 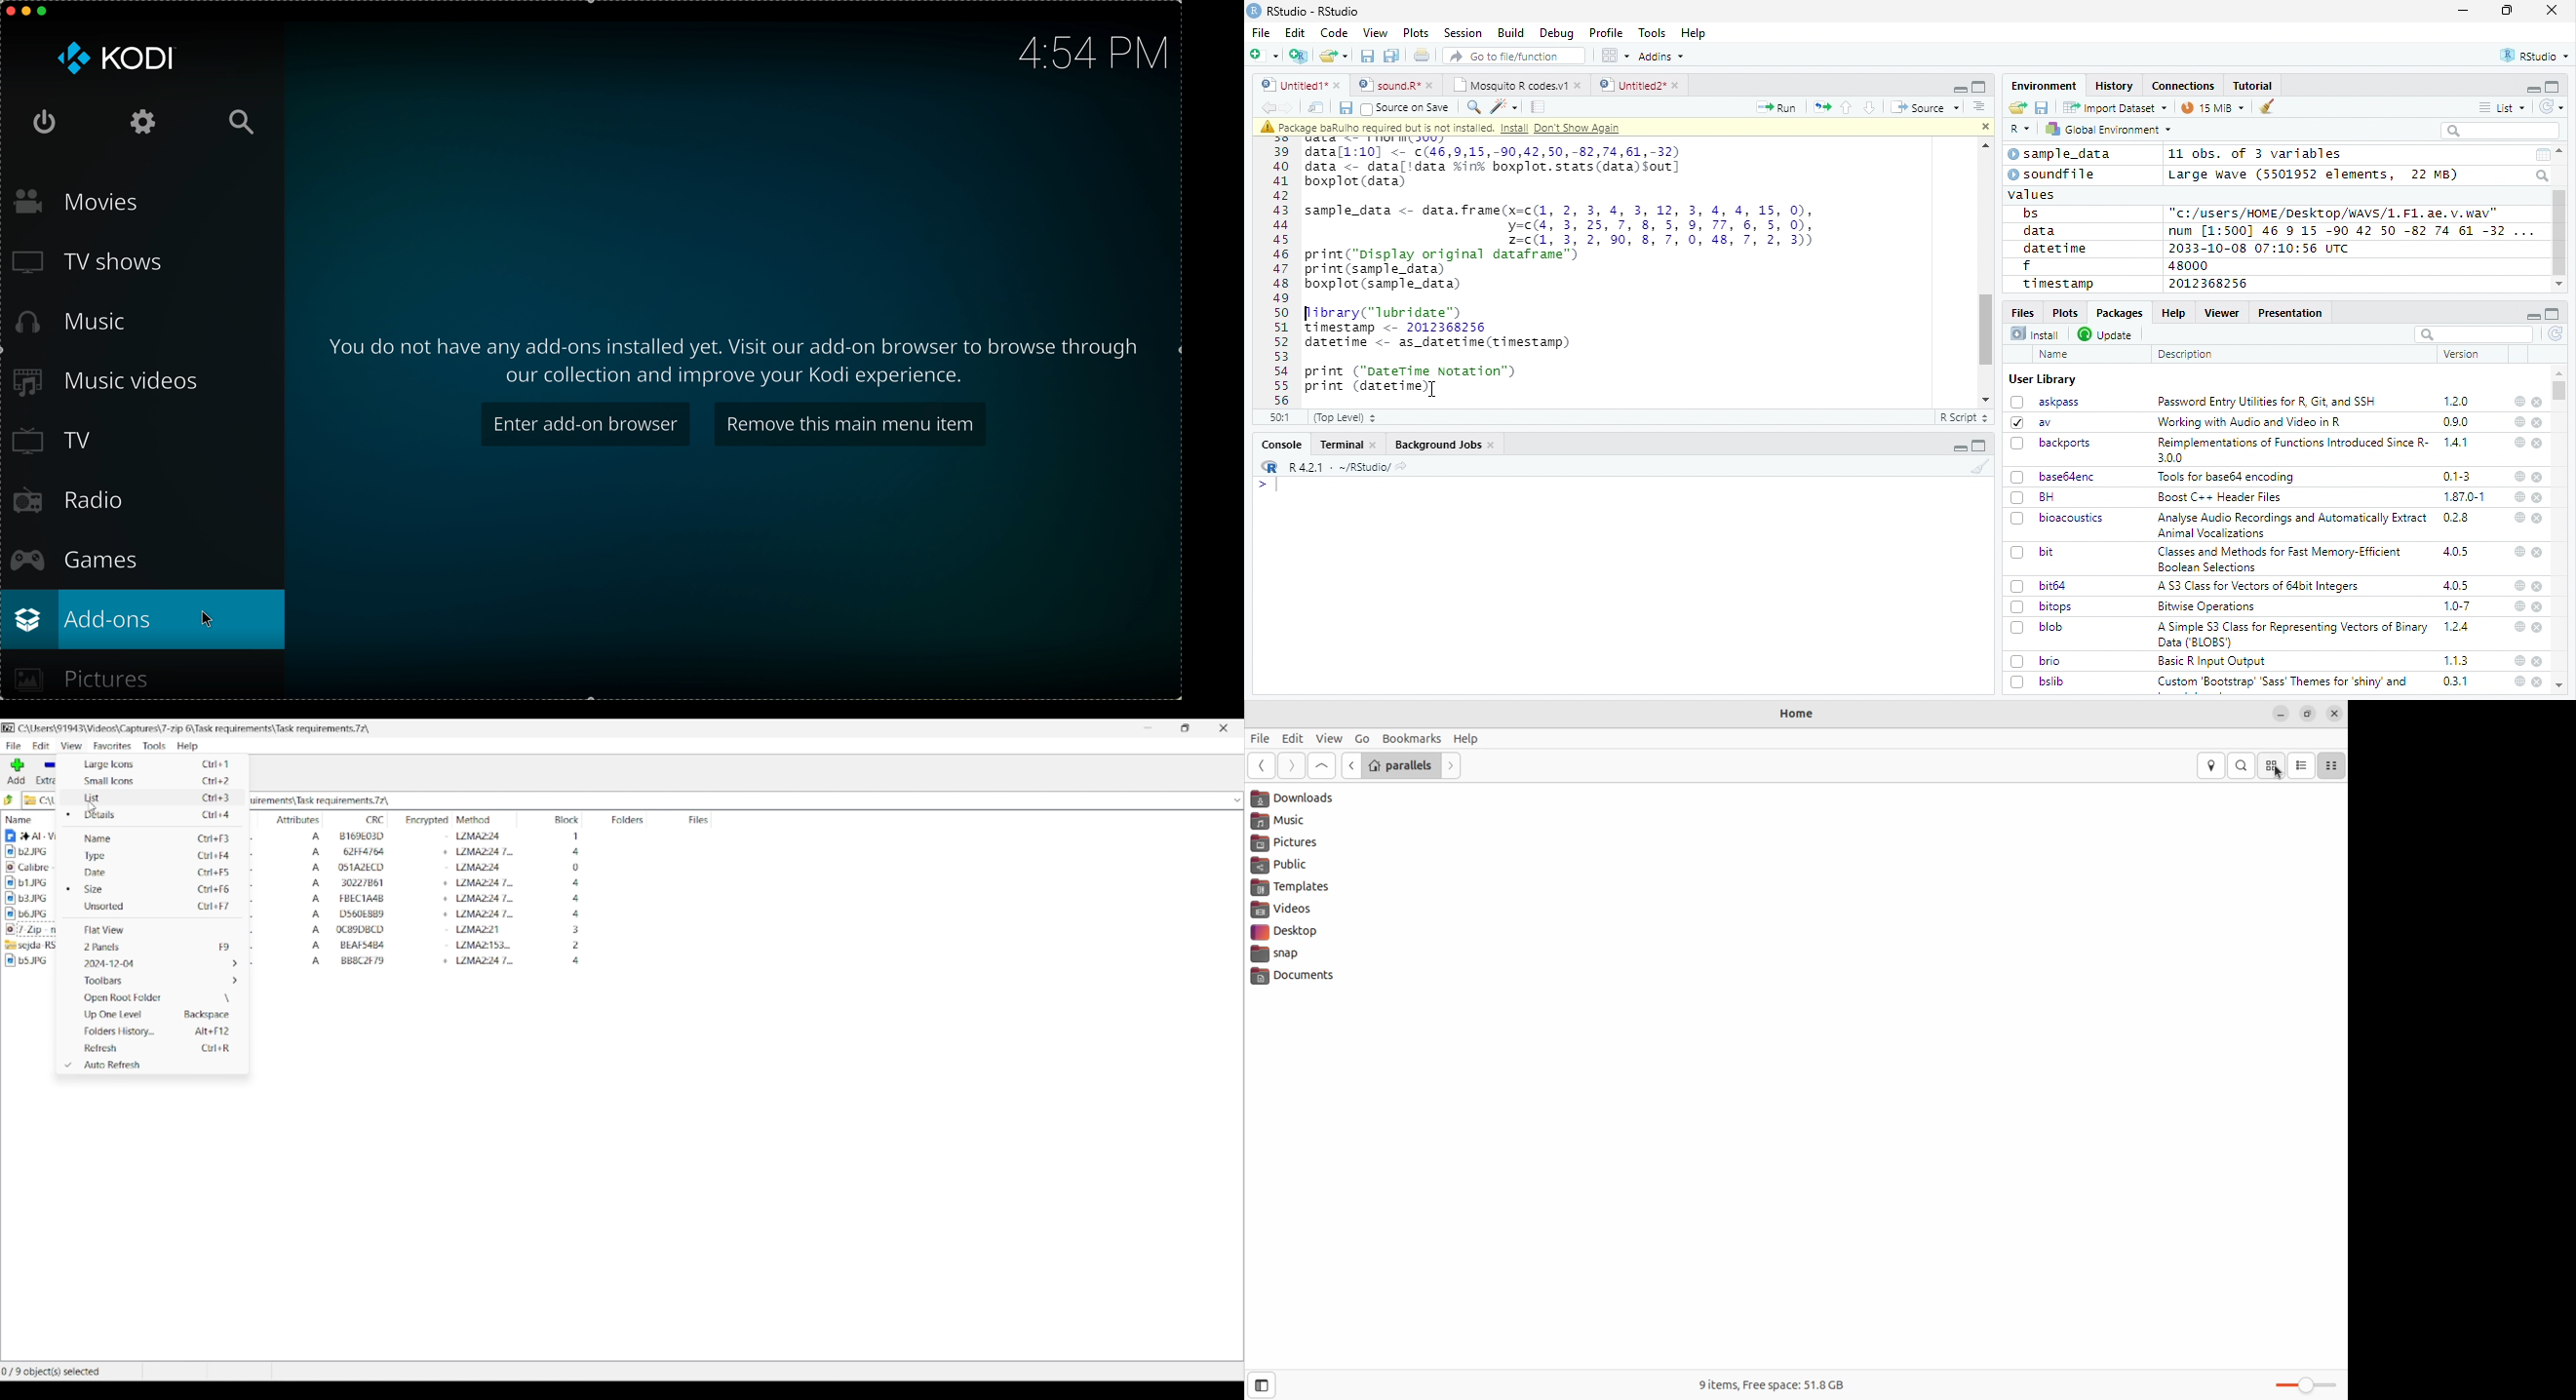 I want to click on scroll bar, so click(x=2560, y=390).